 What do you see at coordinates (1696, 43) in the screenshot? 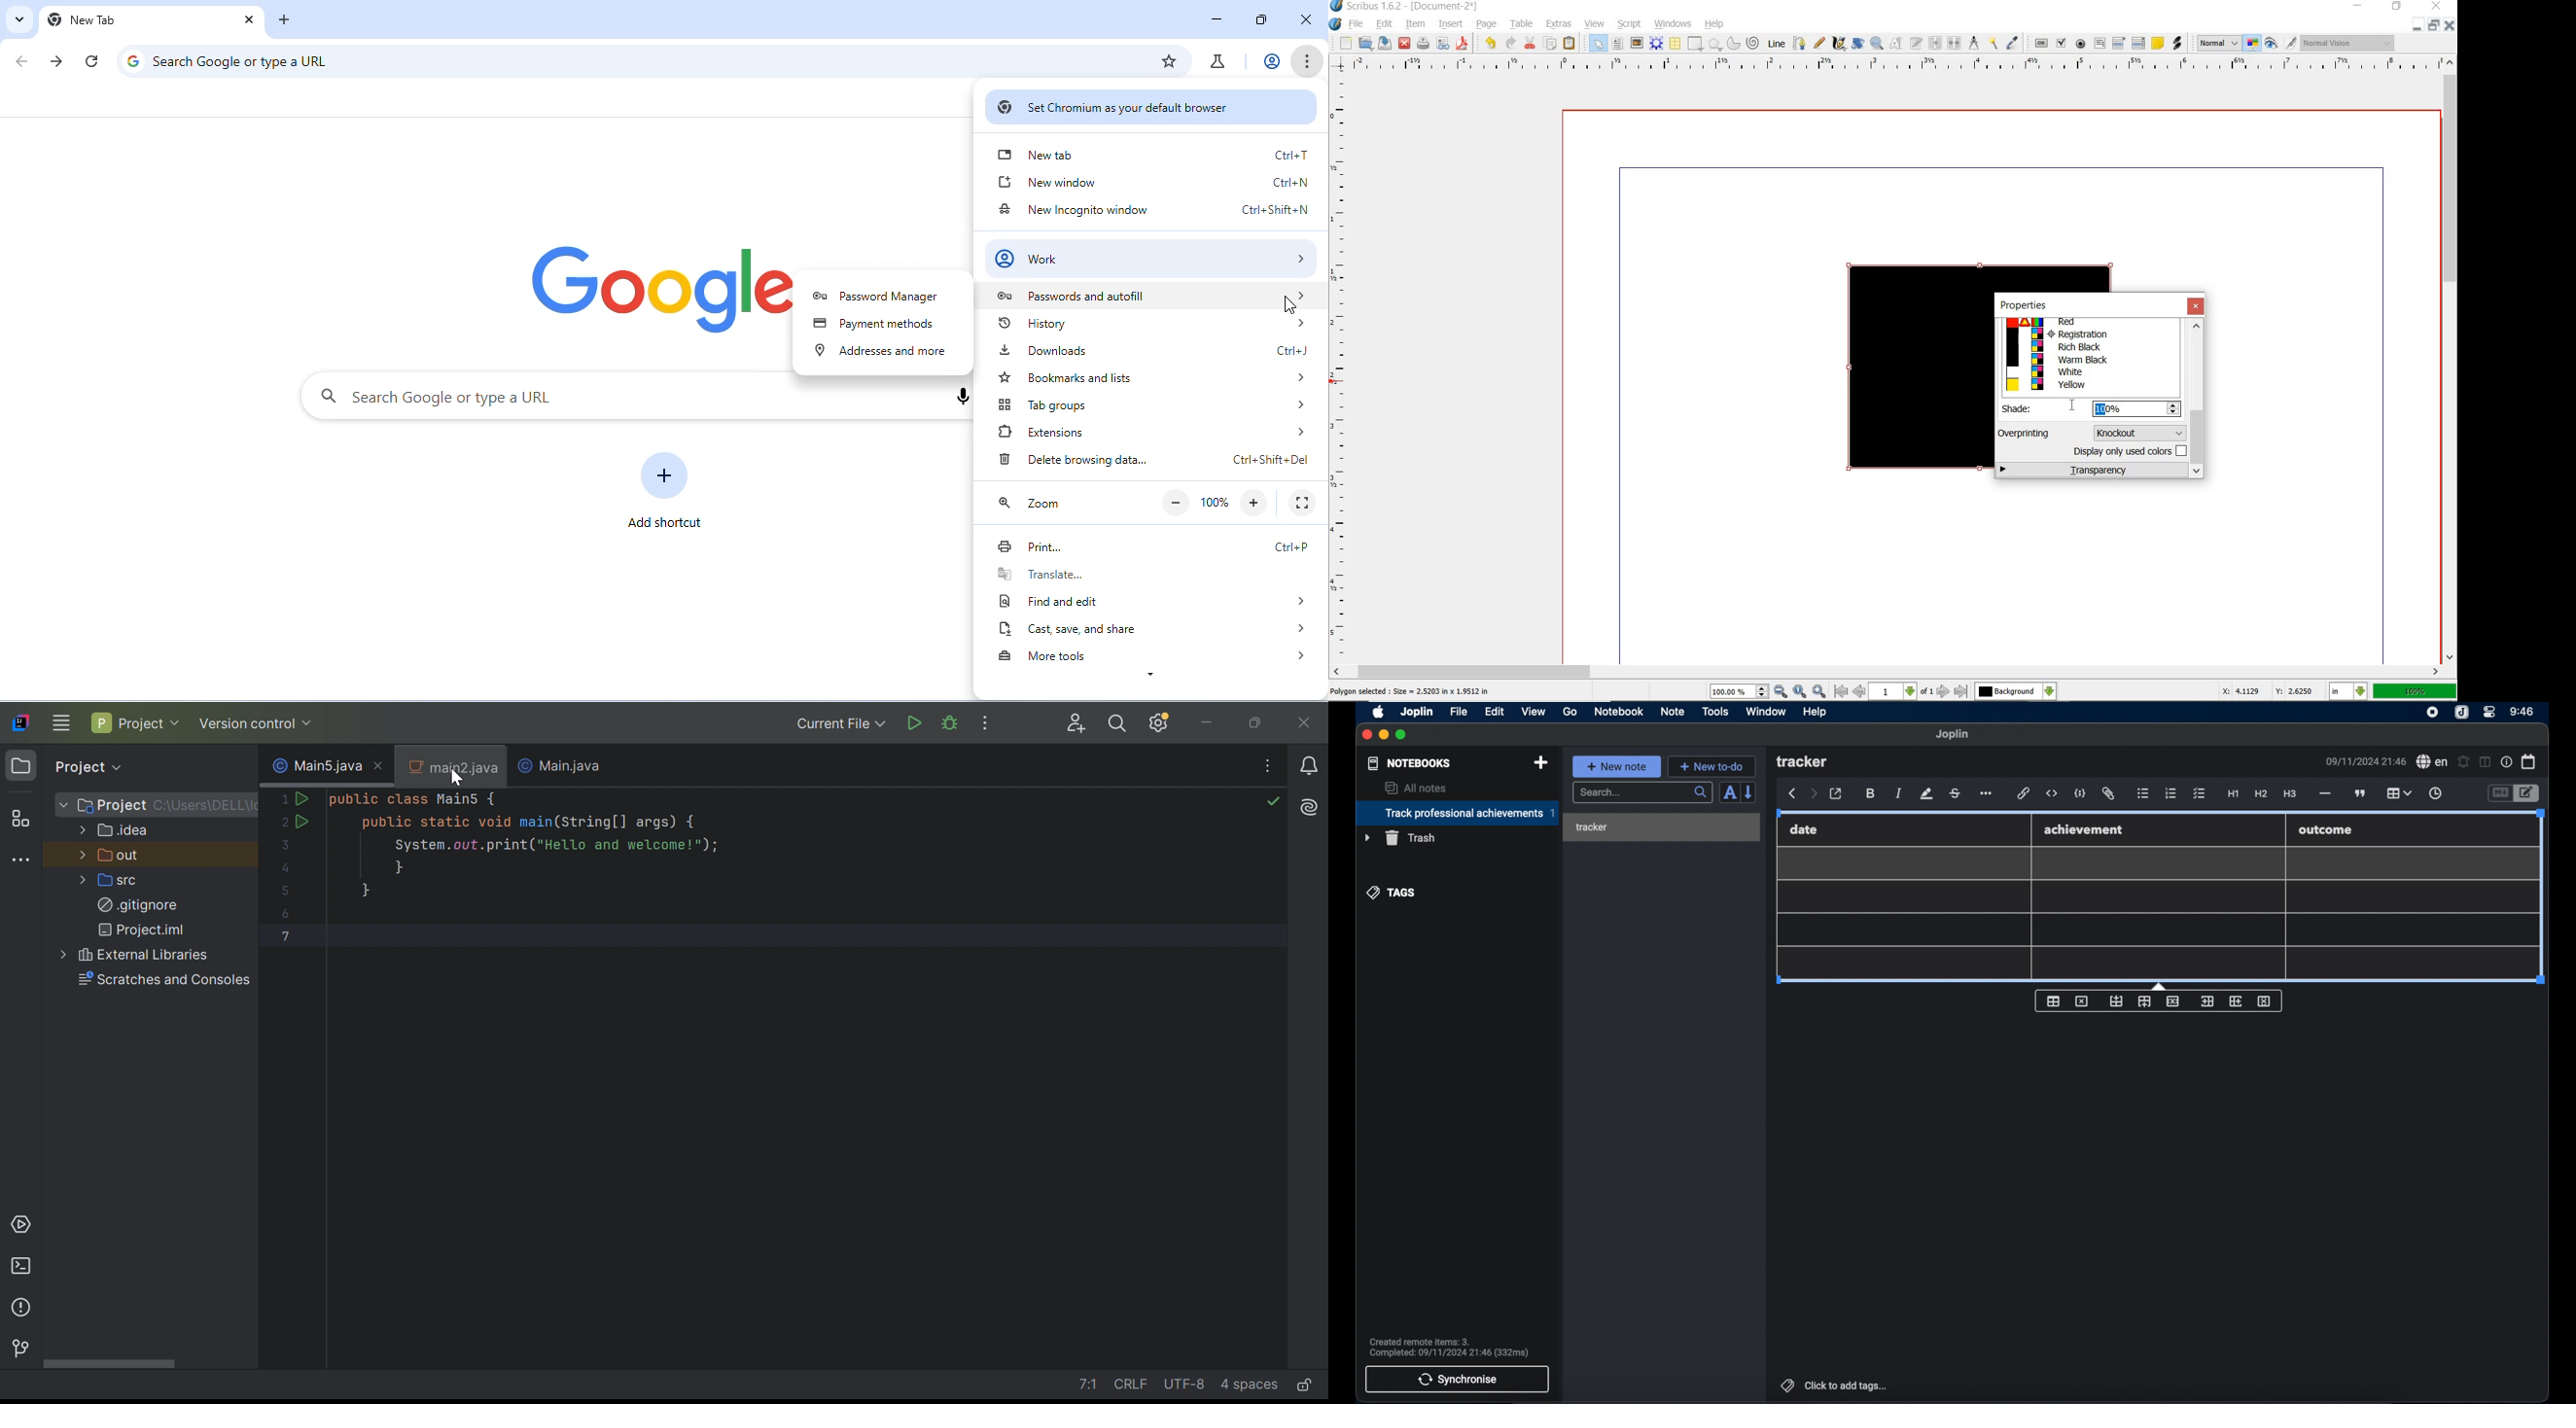
I see `shape` at bounding box center [1696, 43].